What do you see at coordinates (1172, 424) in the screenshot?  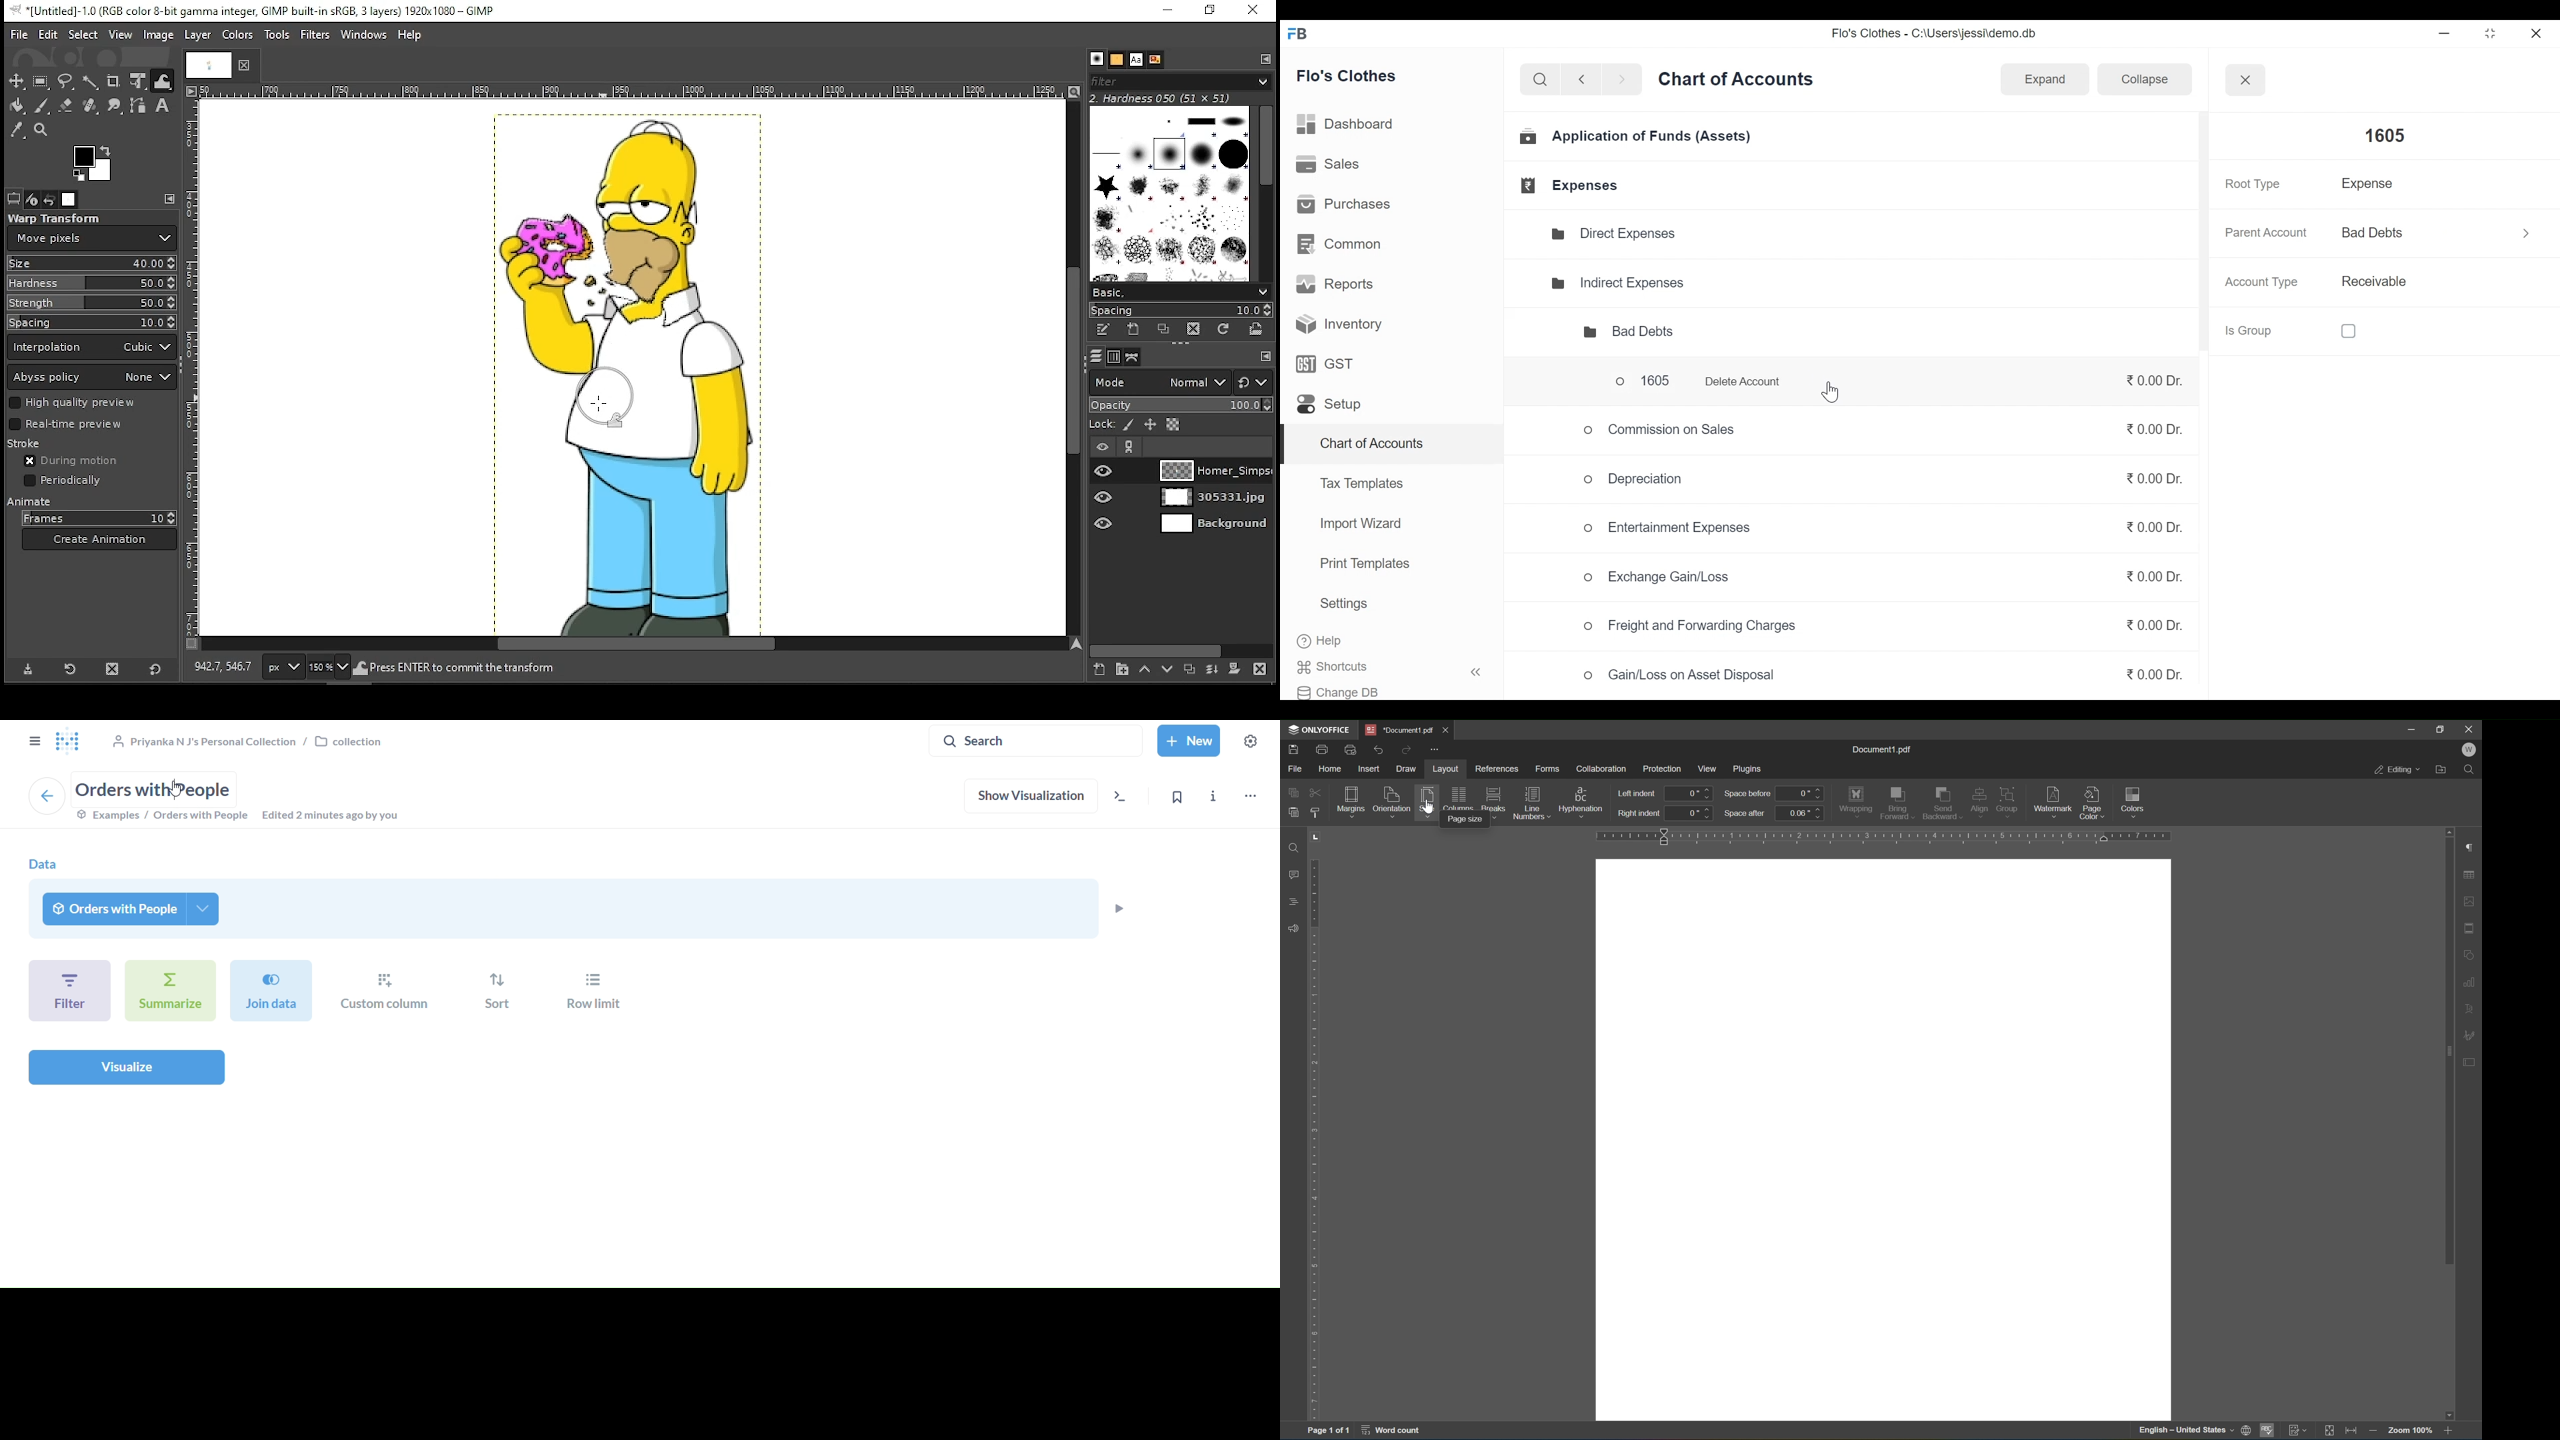 I see `lock alpha channel` at bounding box center [1172, 424].